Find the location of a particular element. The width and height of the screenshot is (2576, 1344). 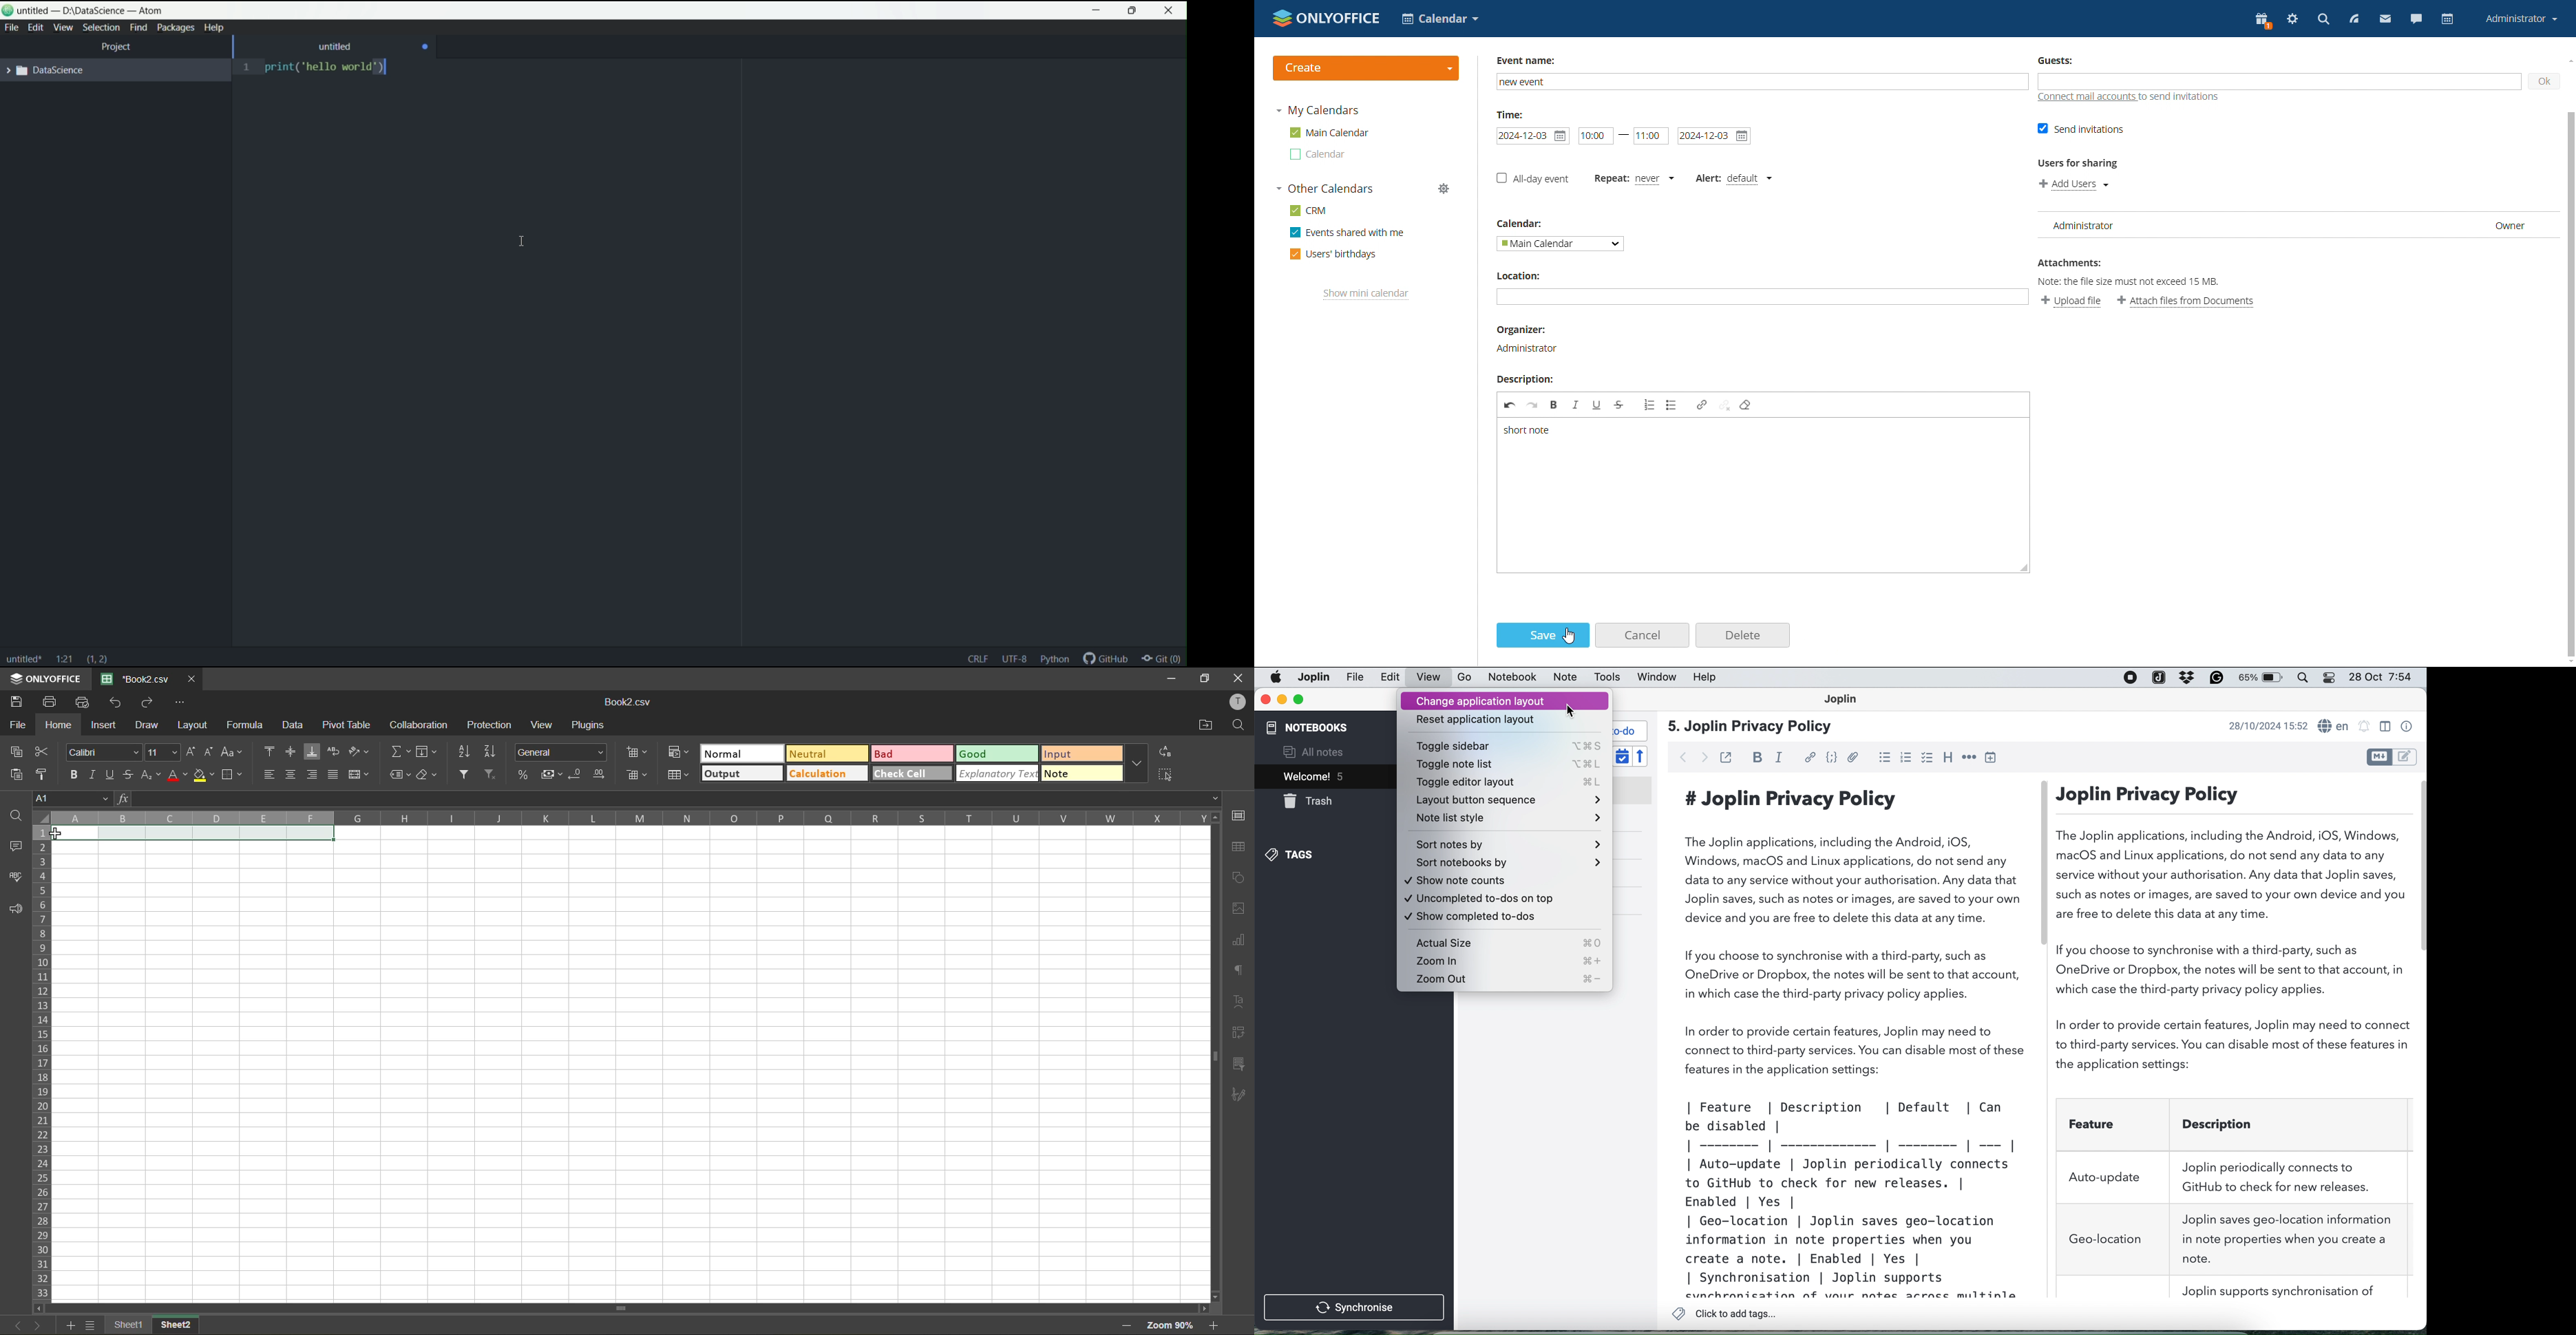

date and time is located at coordinates (2266, 726).